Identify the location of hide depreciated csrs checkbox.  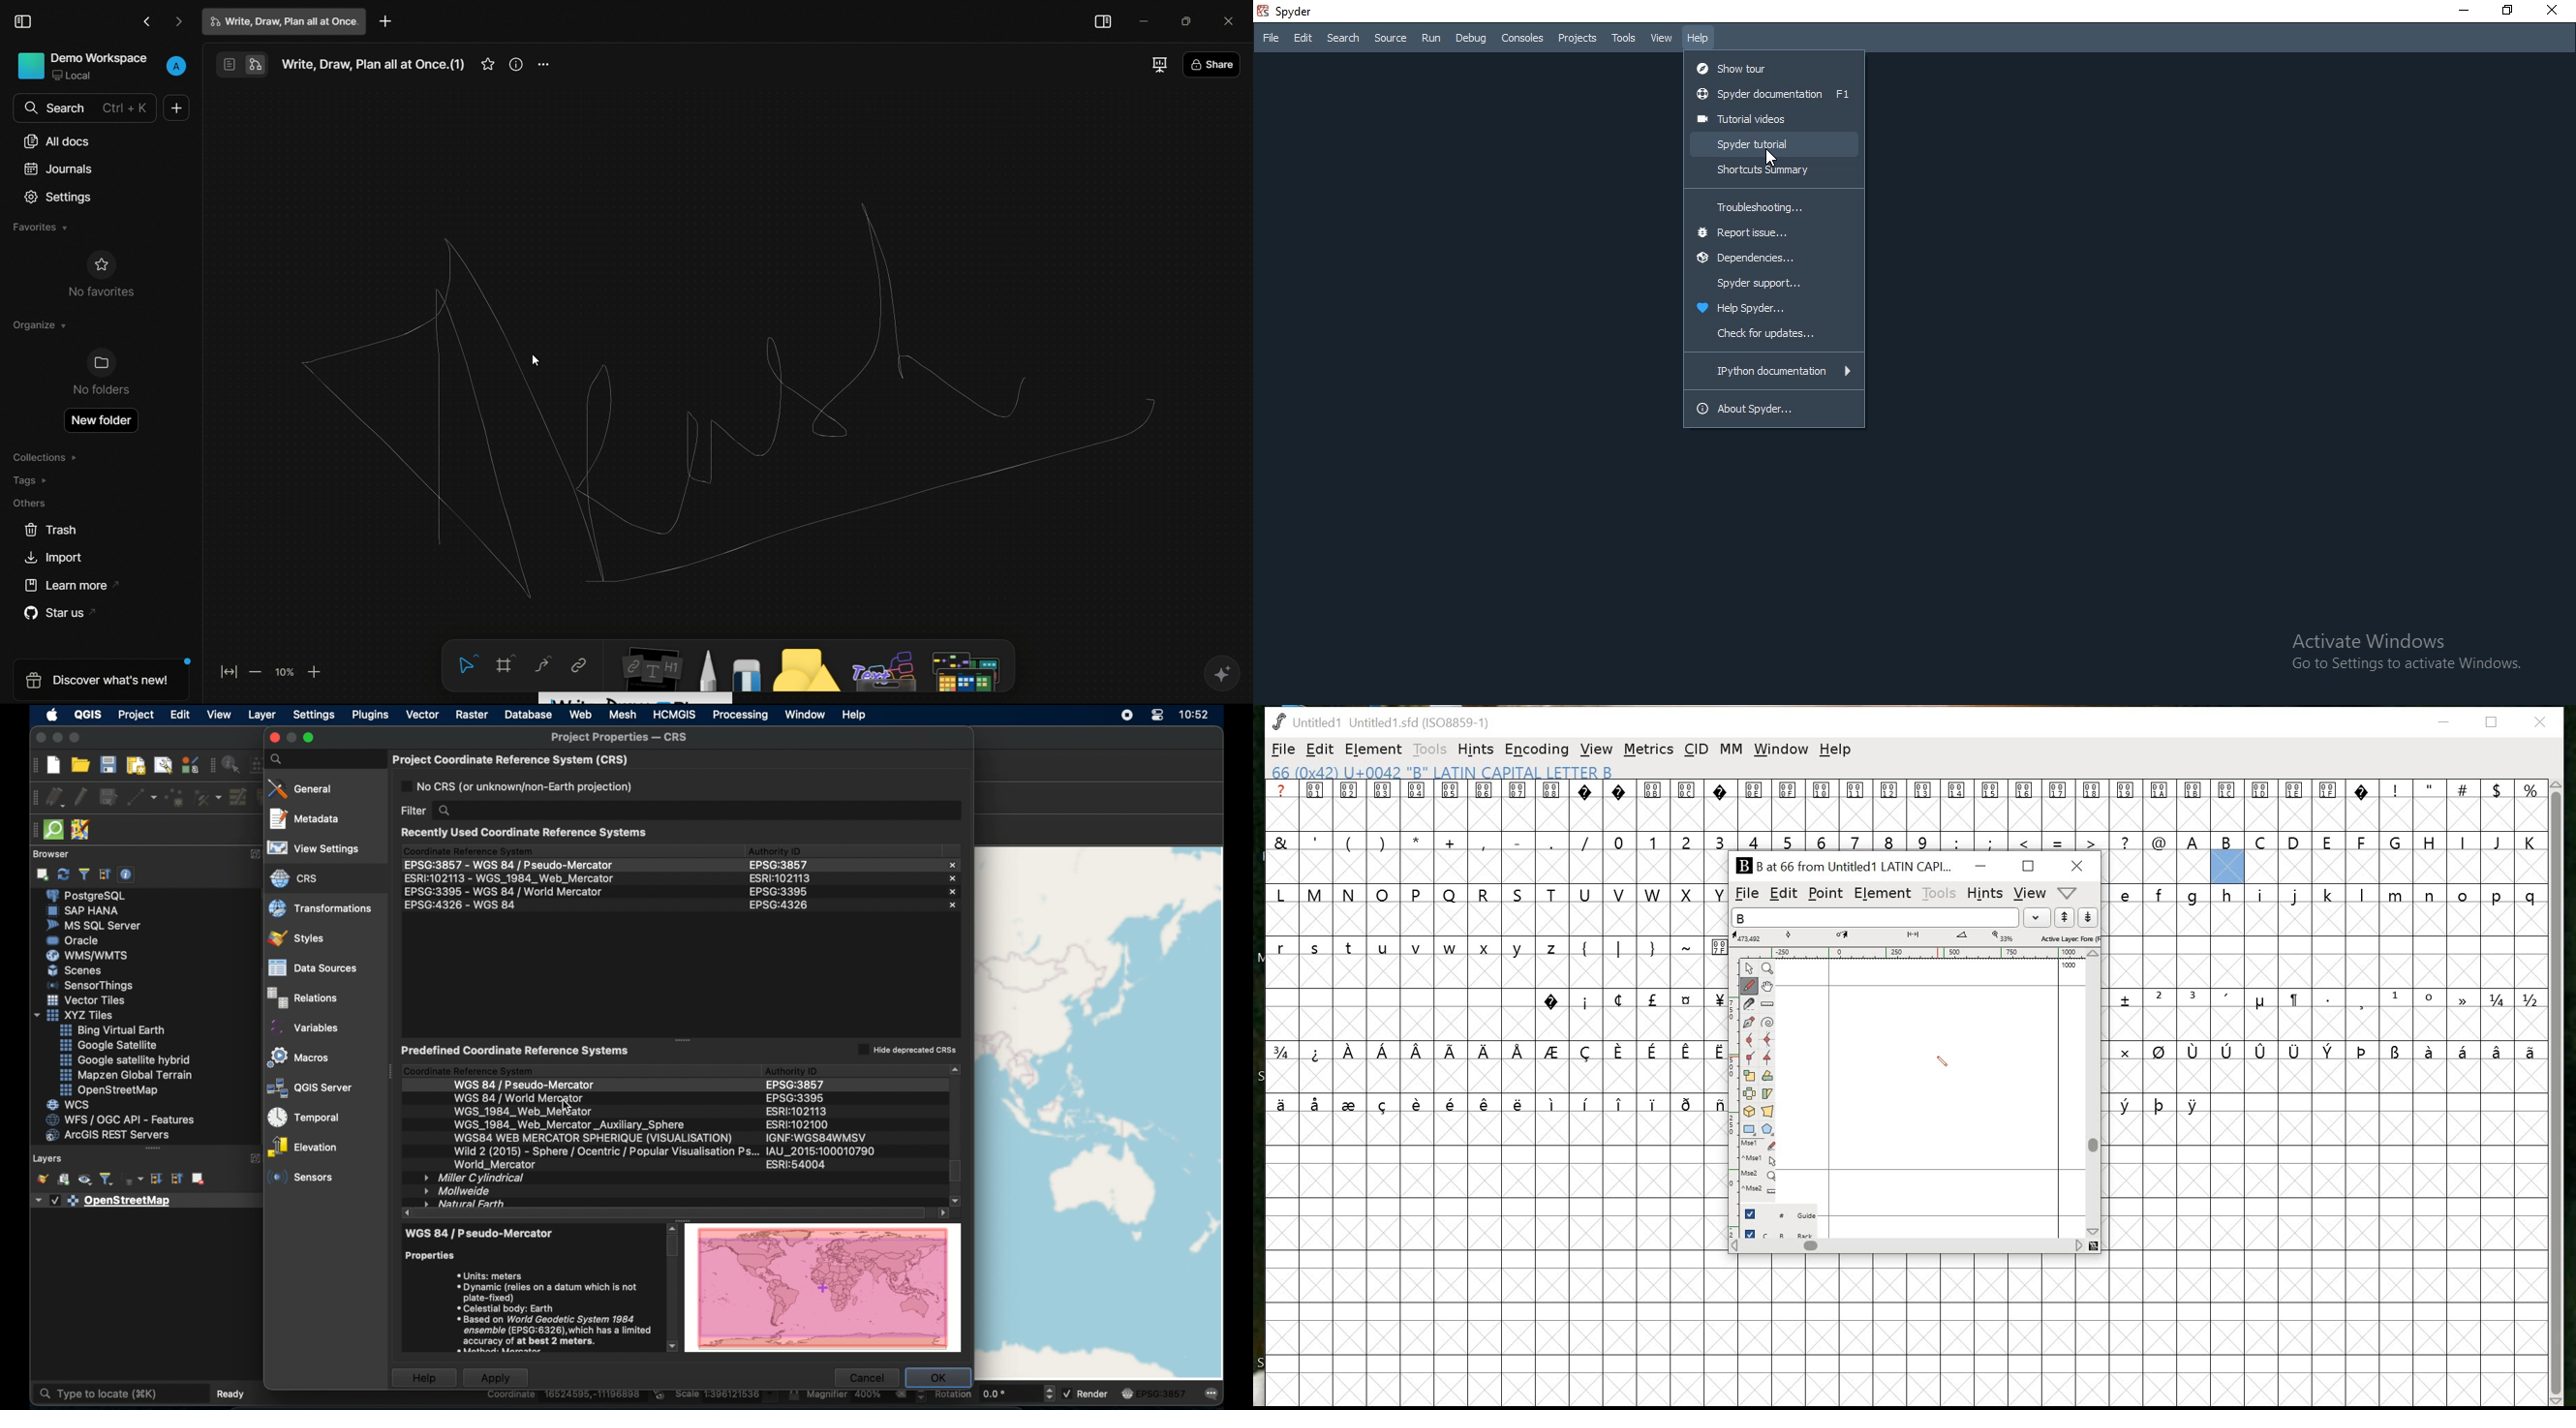
(904, 1048).